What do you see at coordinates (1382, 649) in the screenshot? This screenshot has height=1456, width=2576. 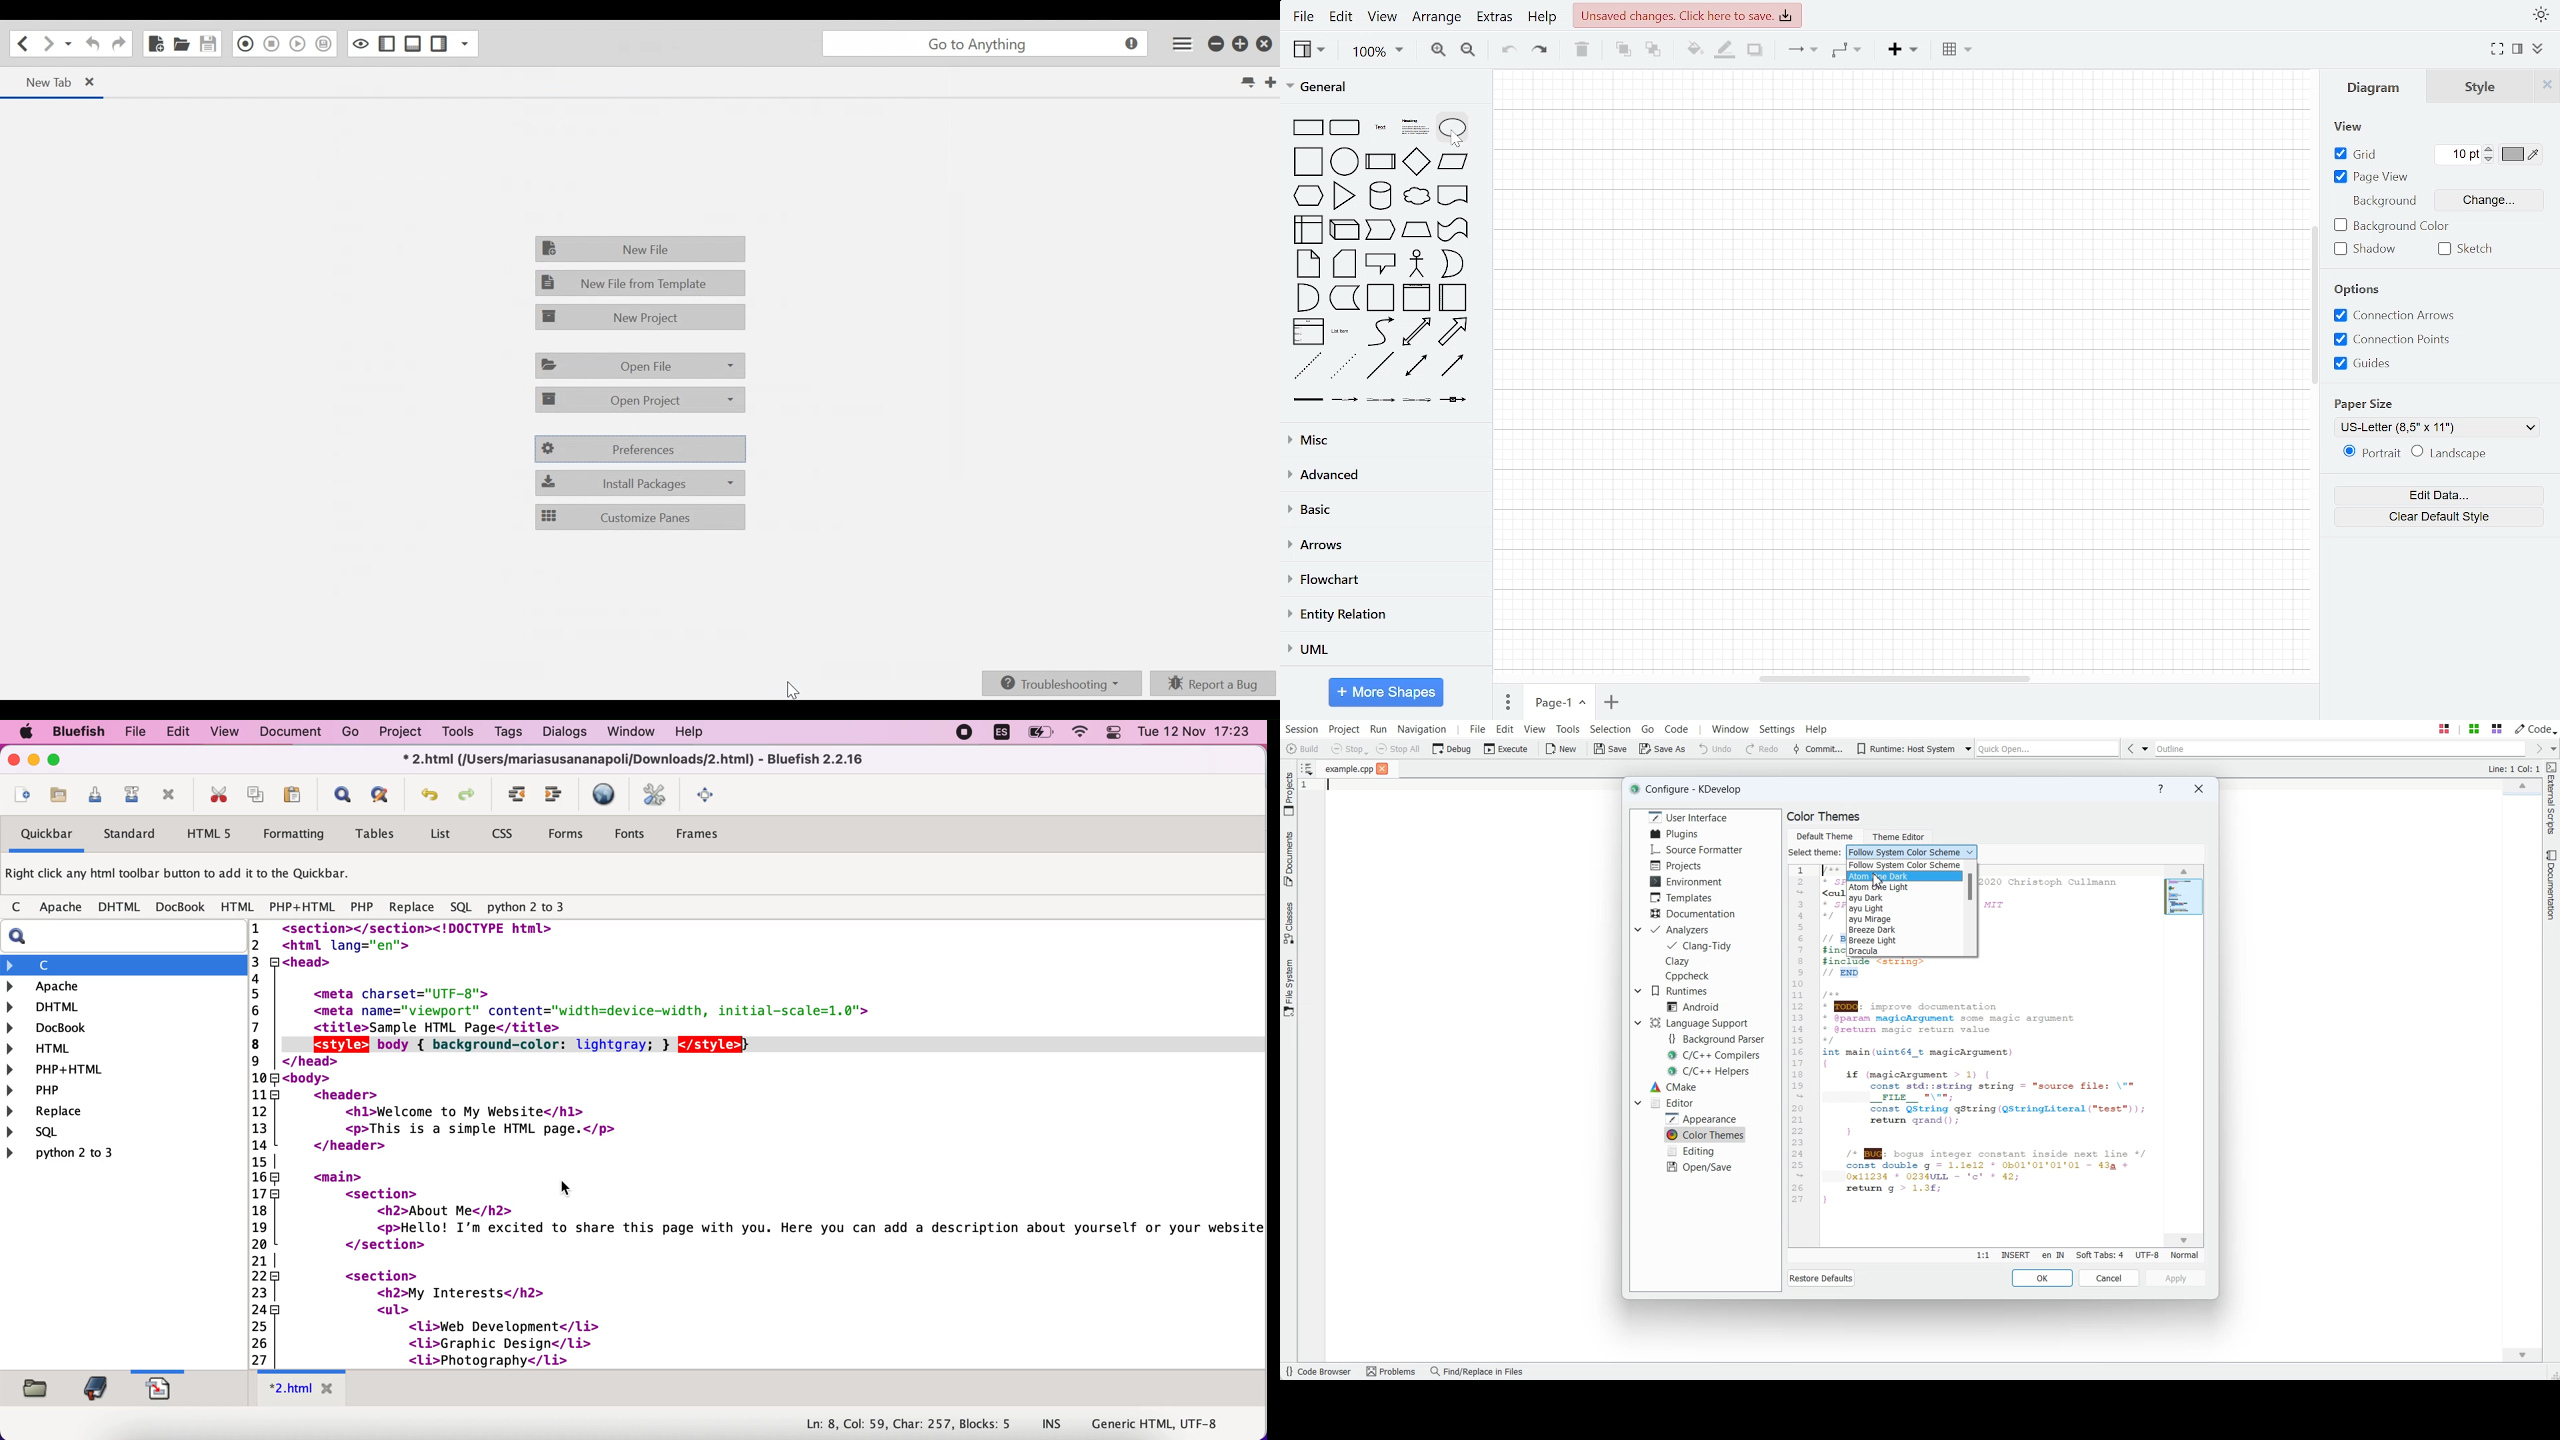 I see `UML` at bounding box center [1382, 649].